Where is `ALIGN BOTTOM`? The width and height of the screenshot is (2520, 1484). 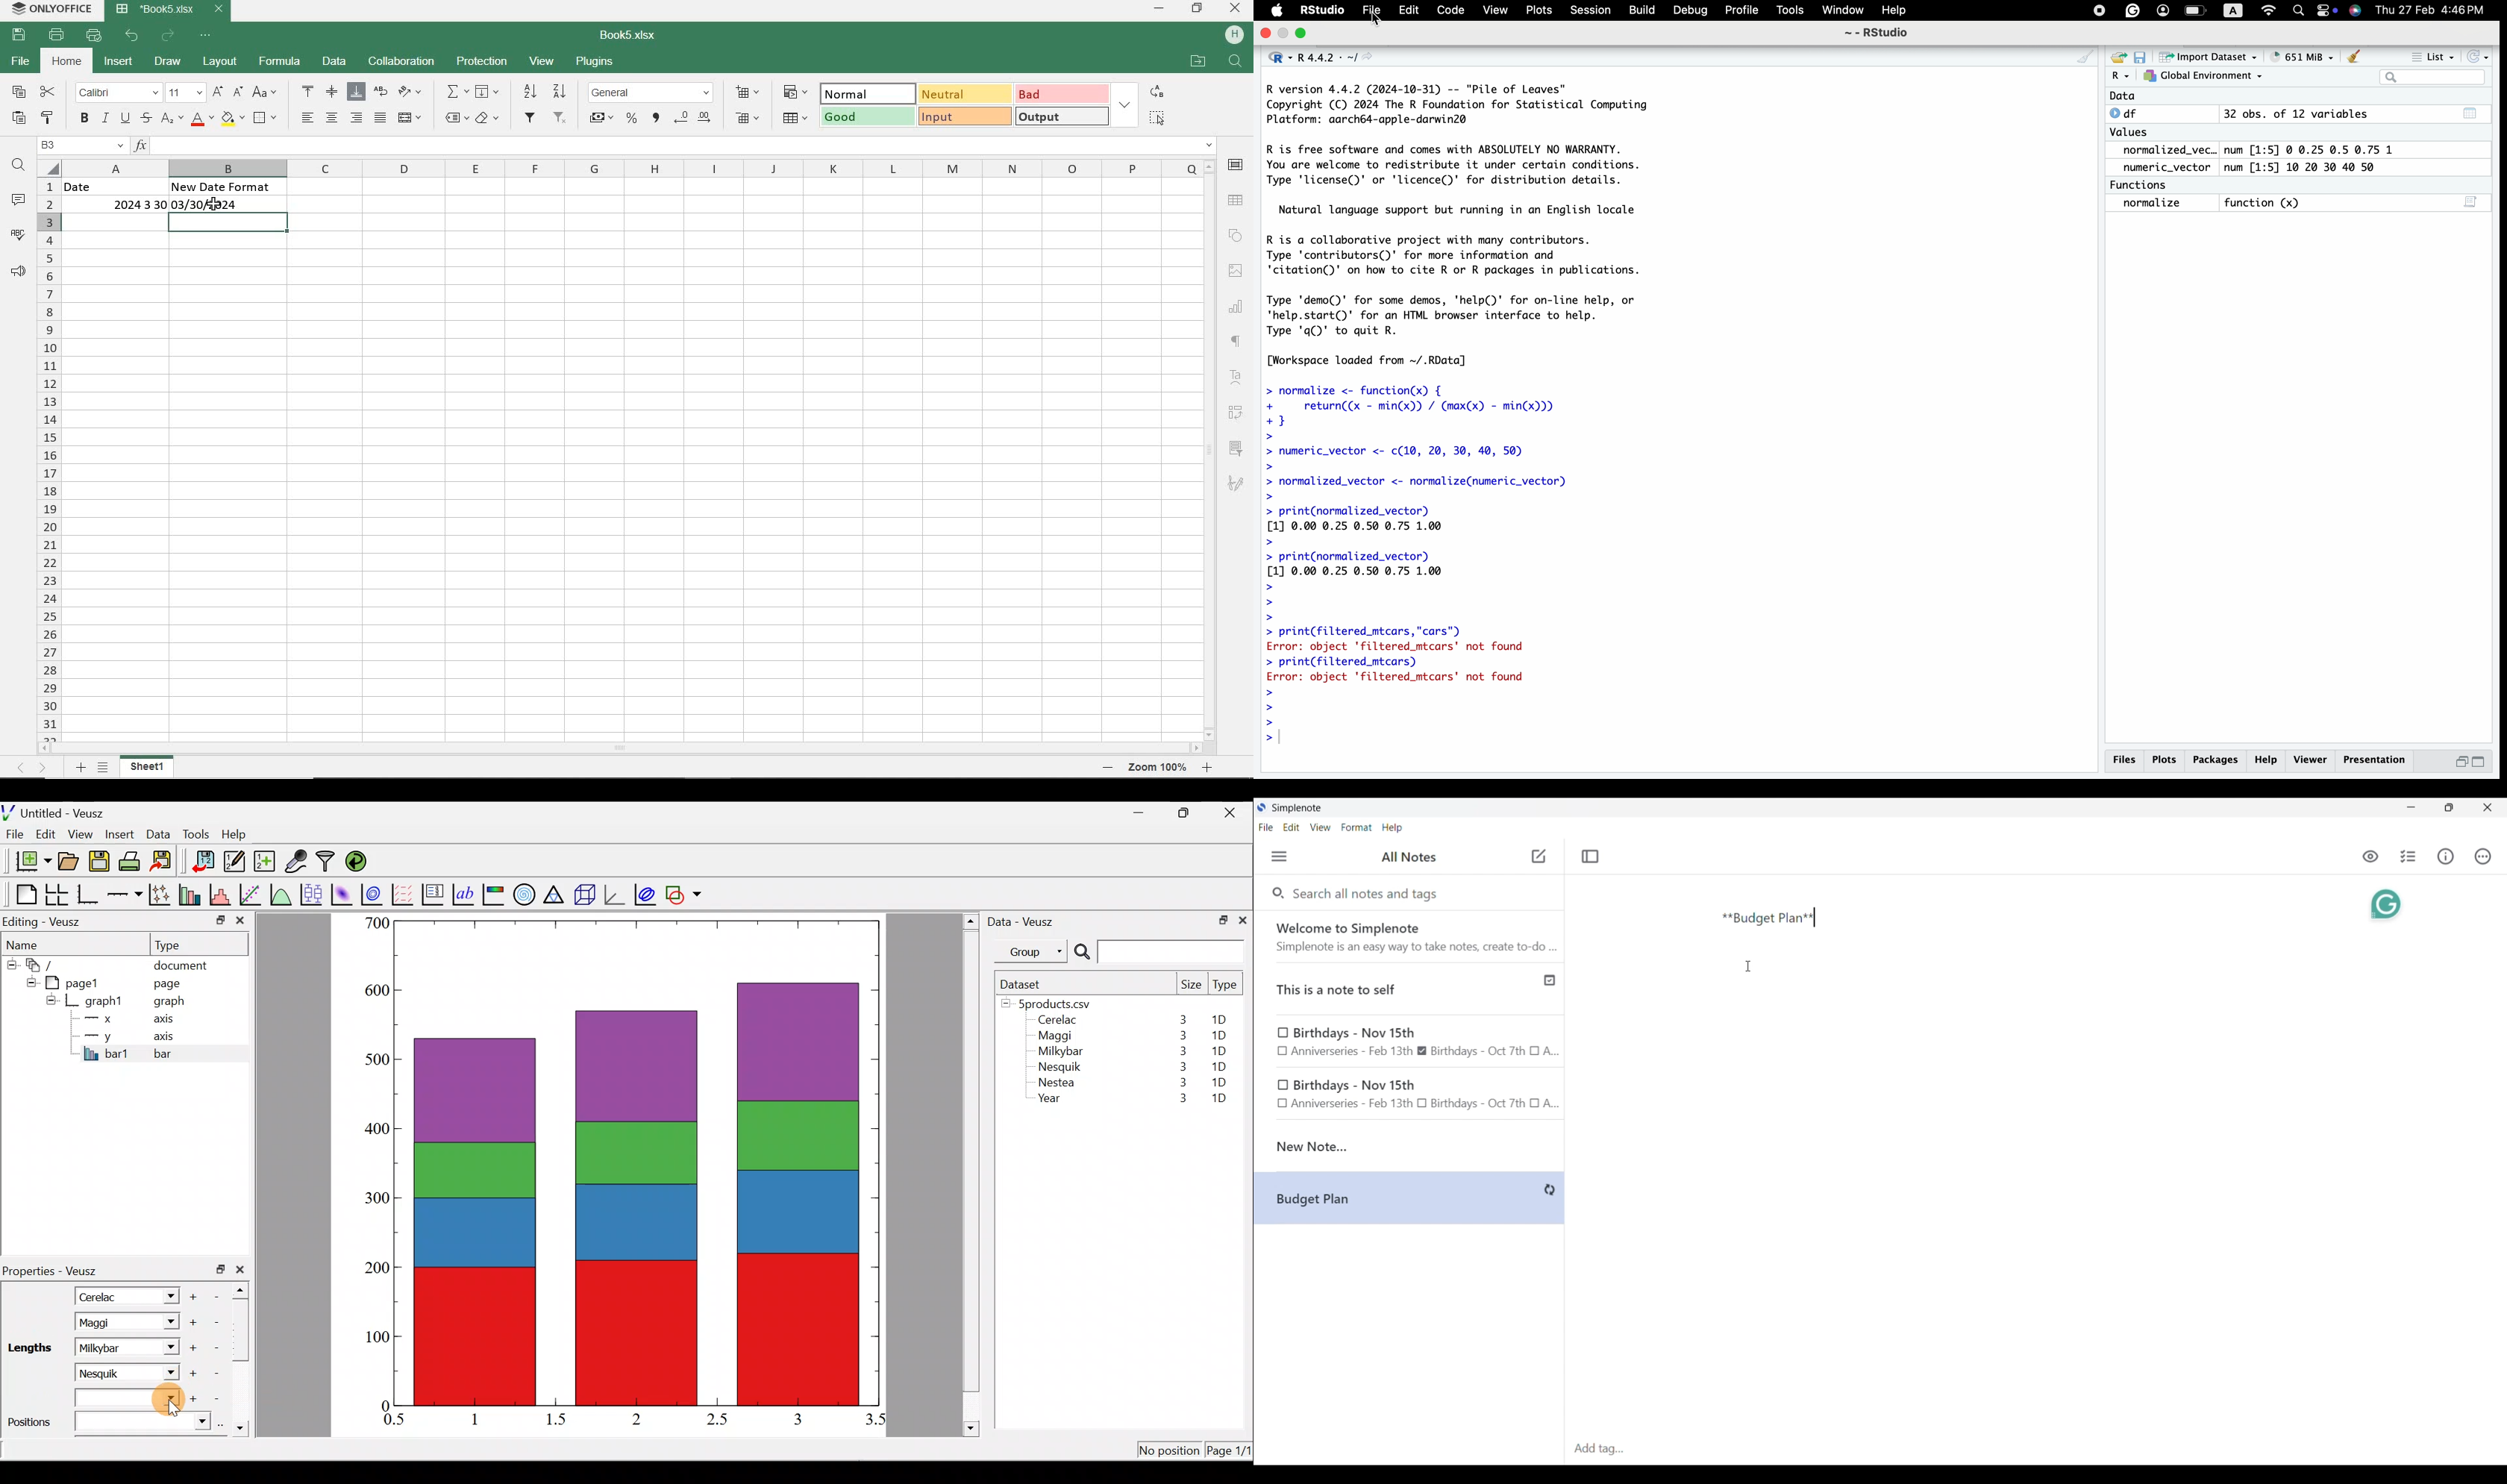
ALIGN BOTTOM is located at coordinates (356, 92).